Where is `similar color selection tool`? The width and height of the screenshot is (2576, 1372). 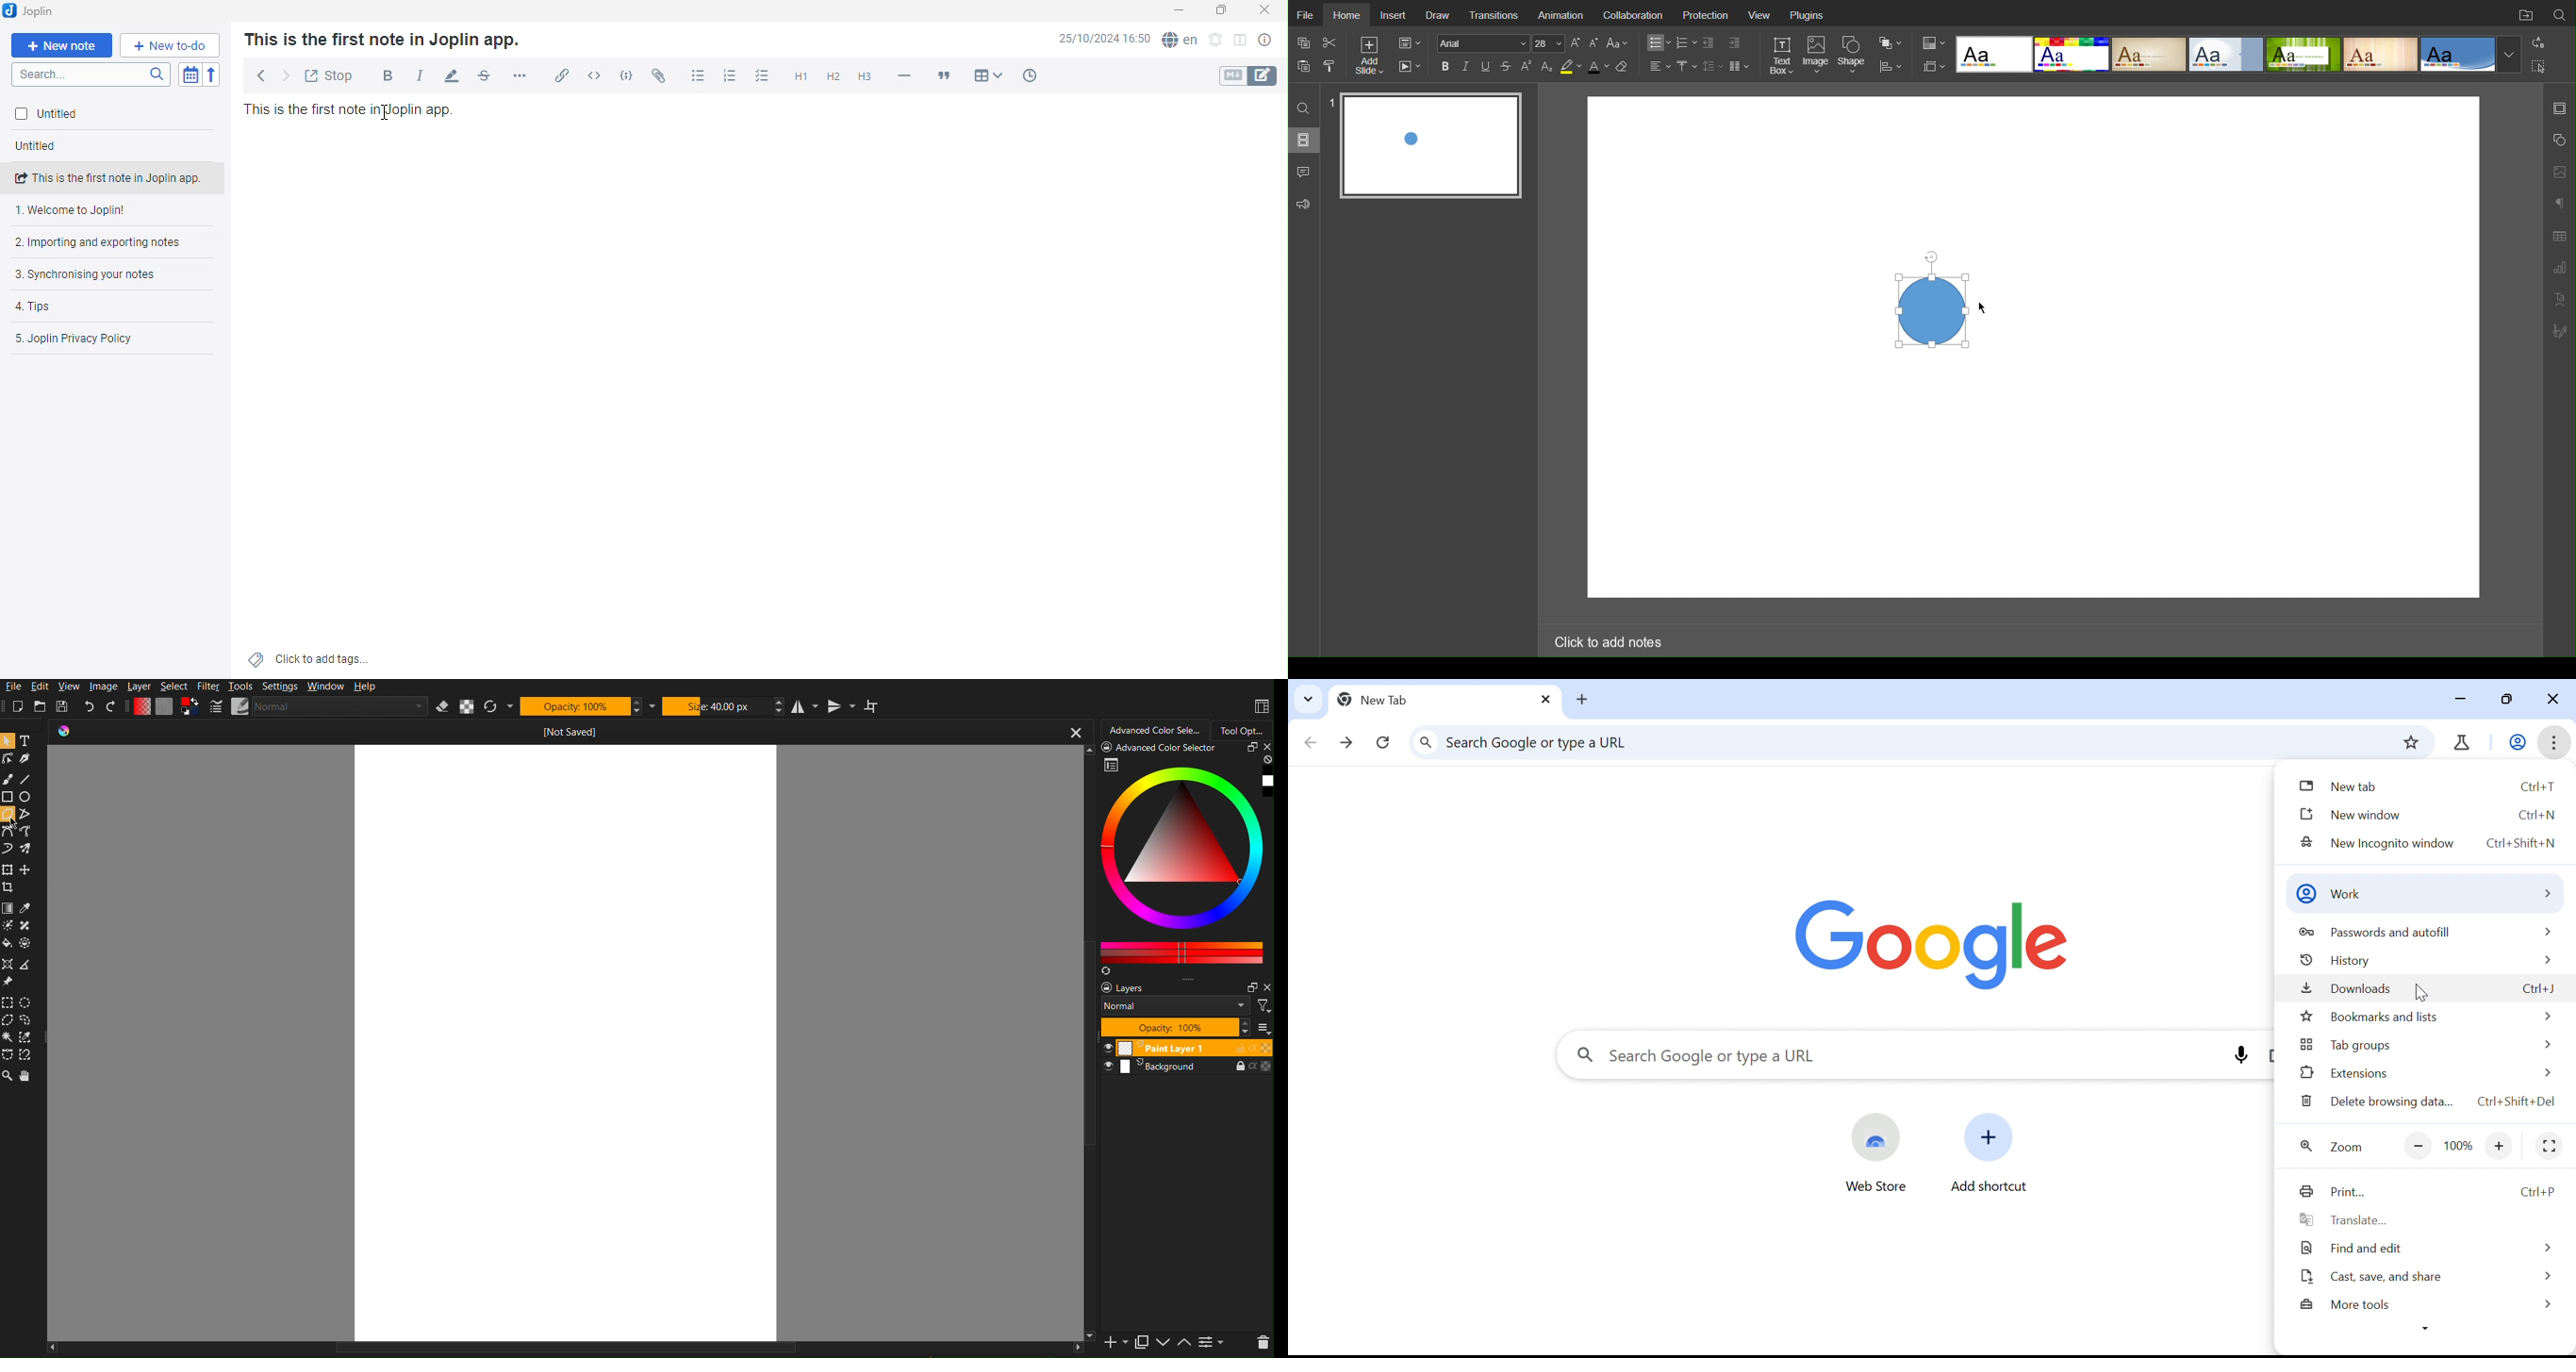 similar color selection tool is located at coordinates (32, 1036).